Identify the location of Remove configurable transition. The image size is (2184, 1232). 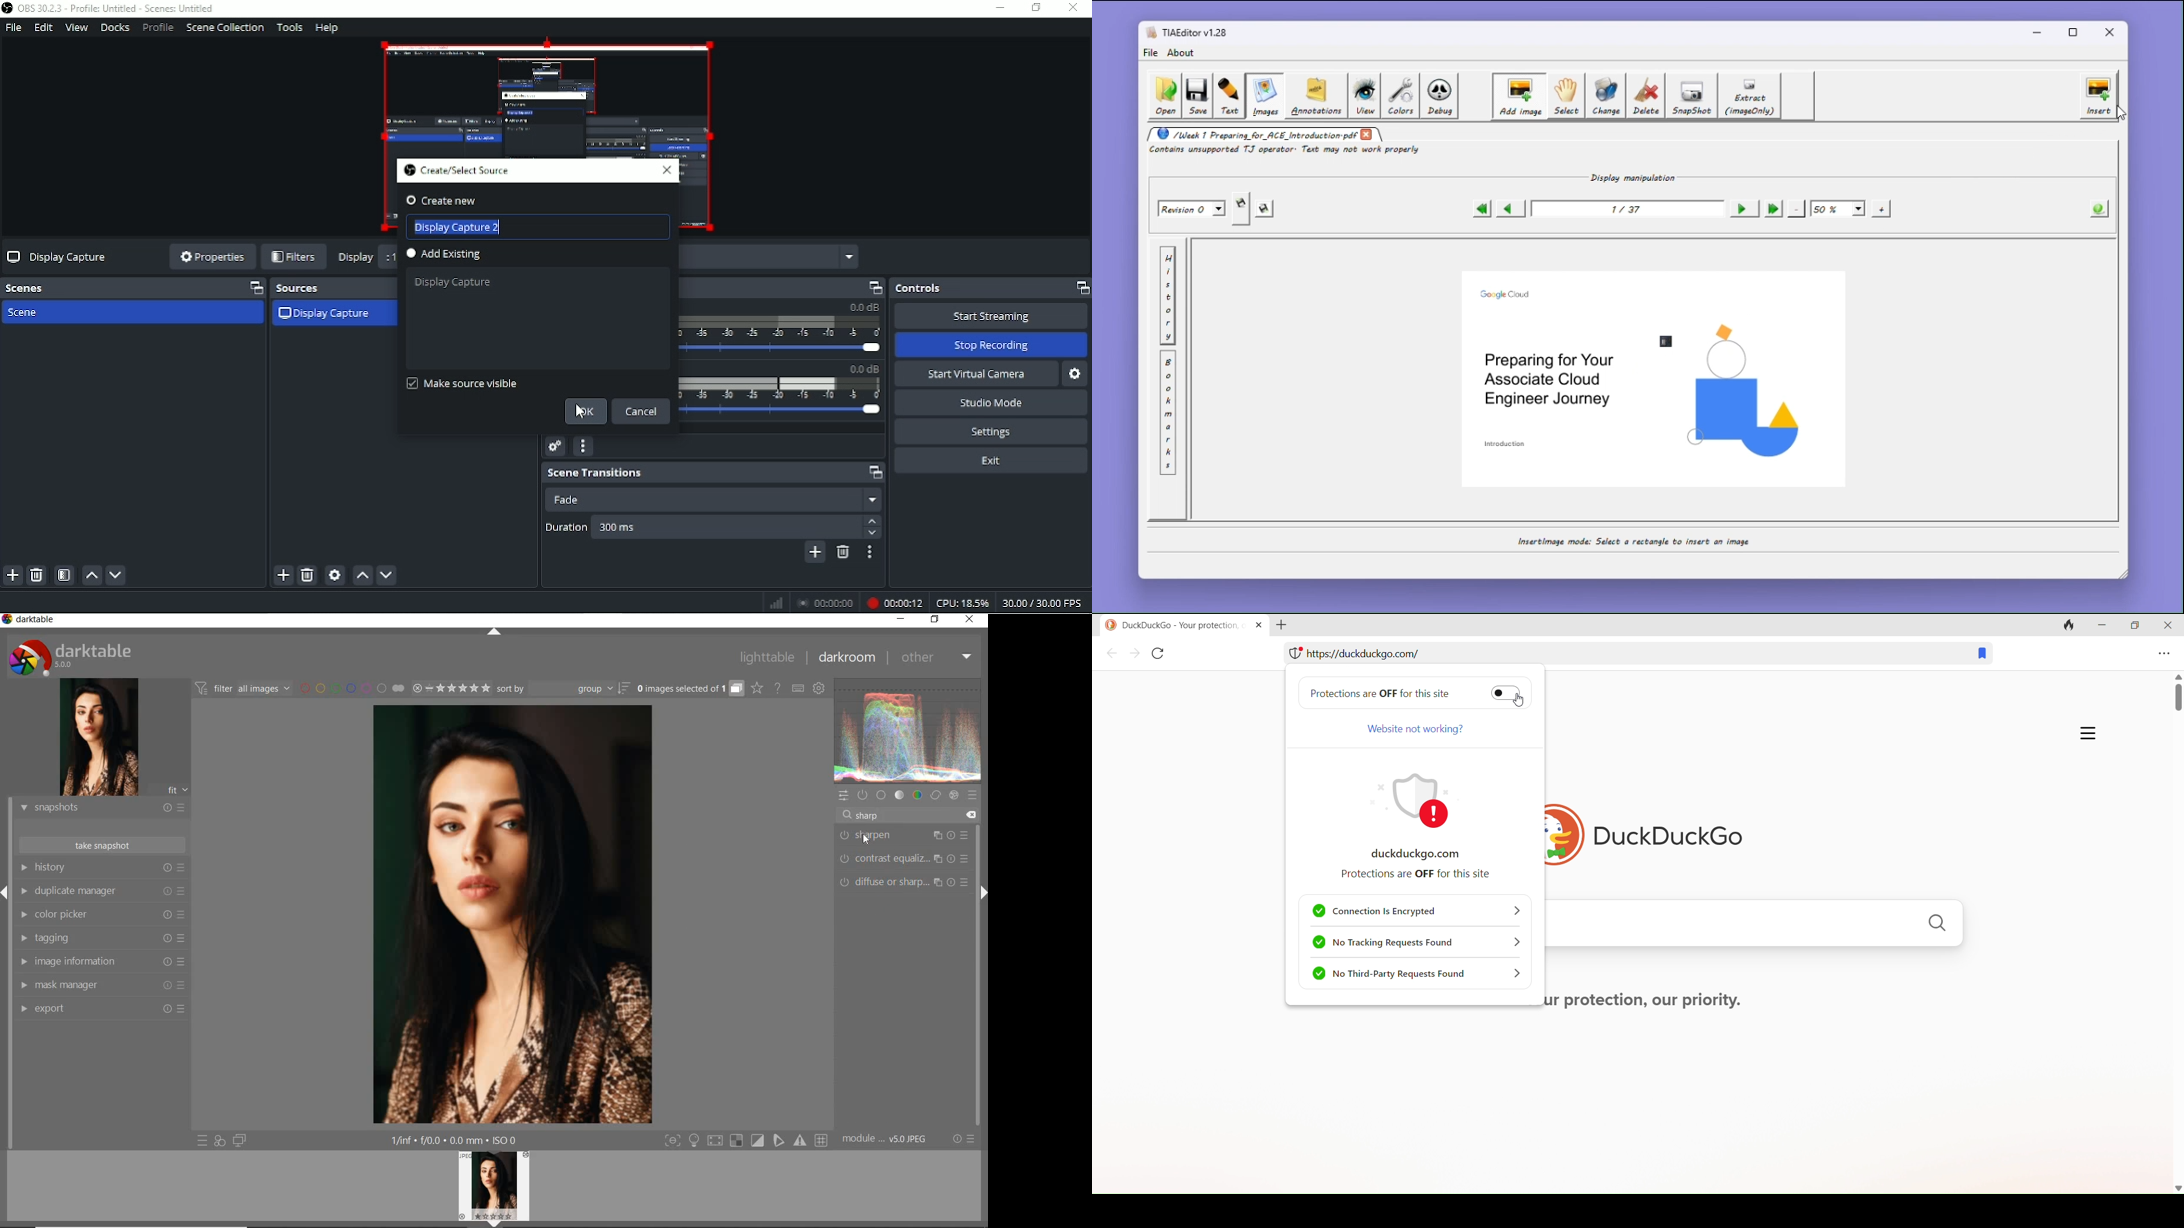
(842, 552).